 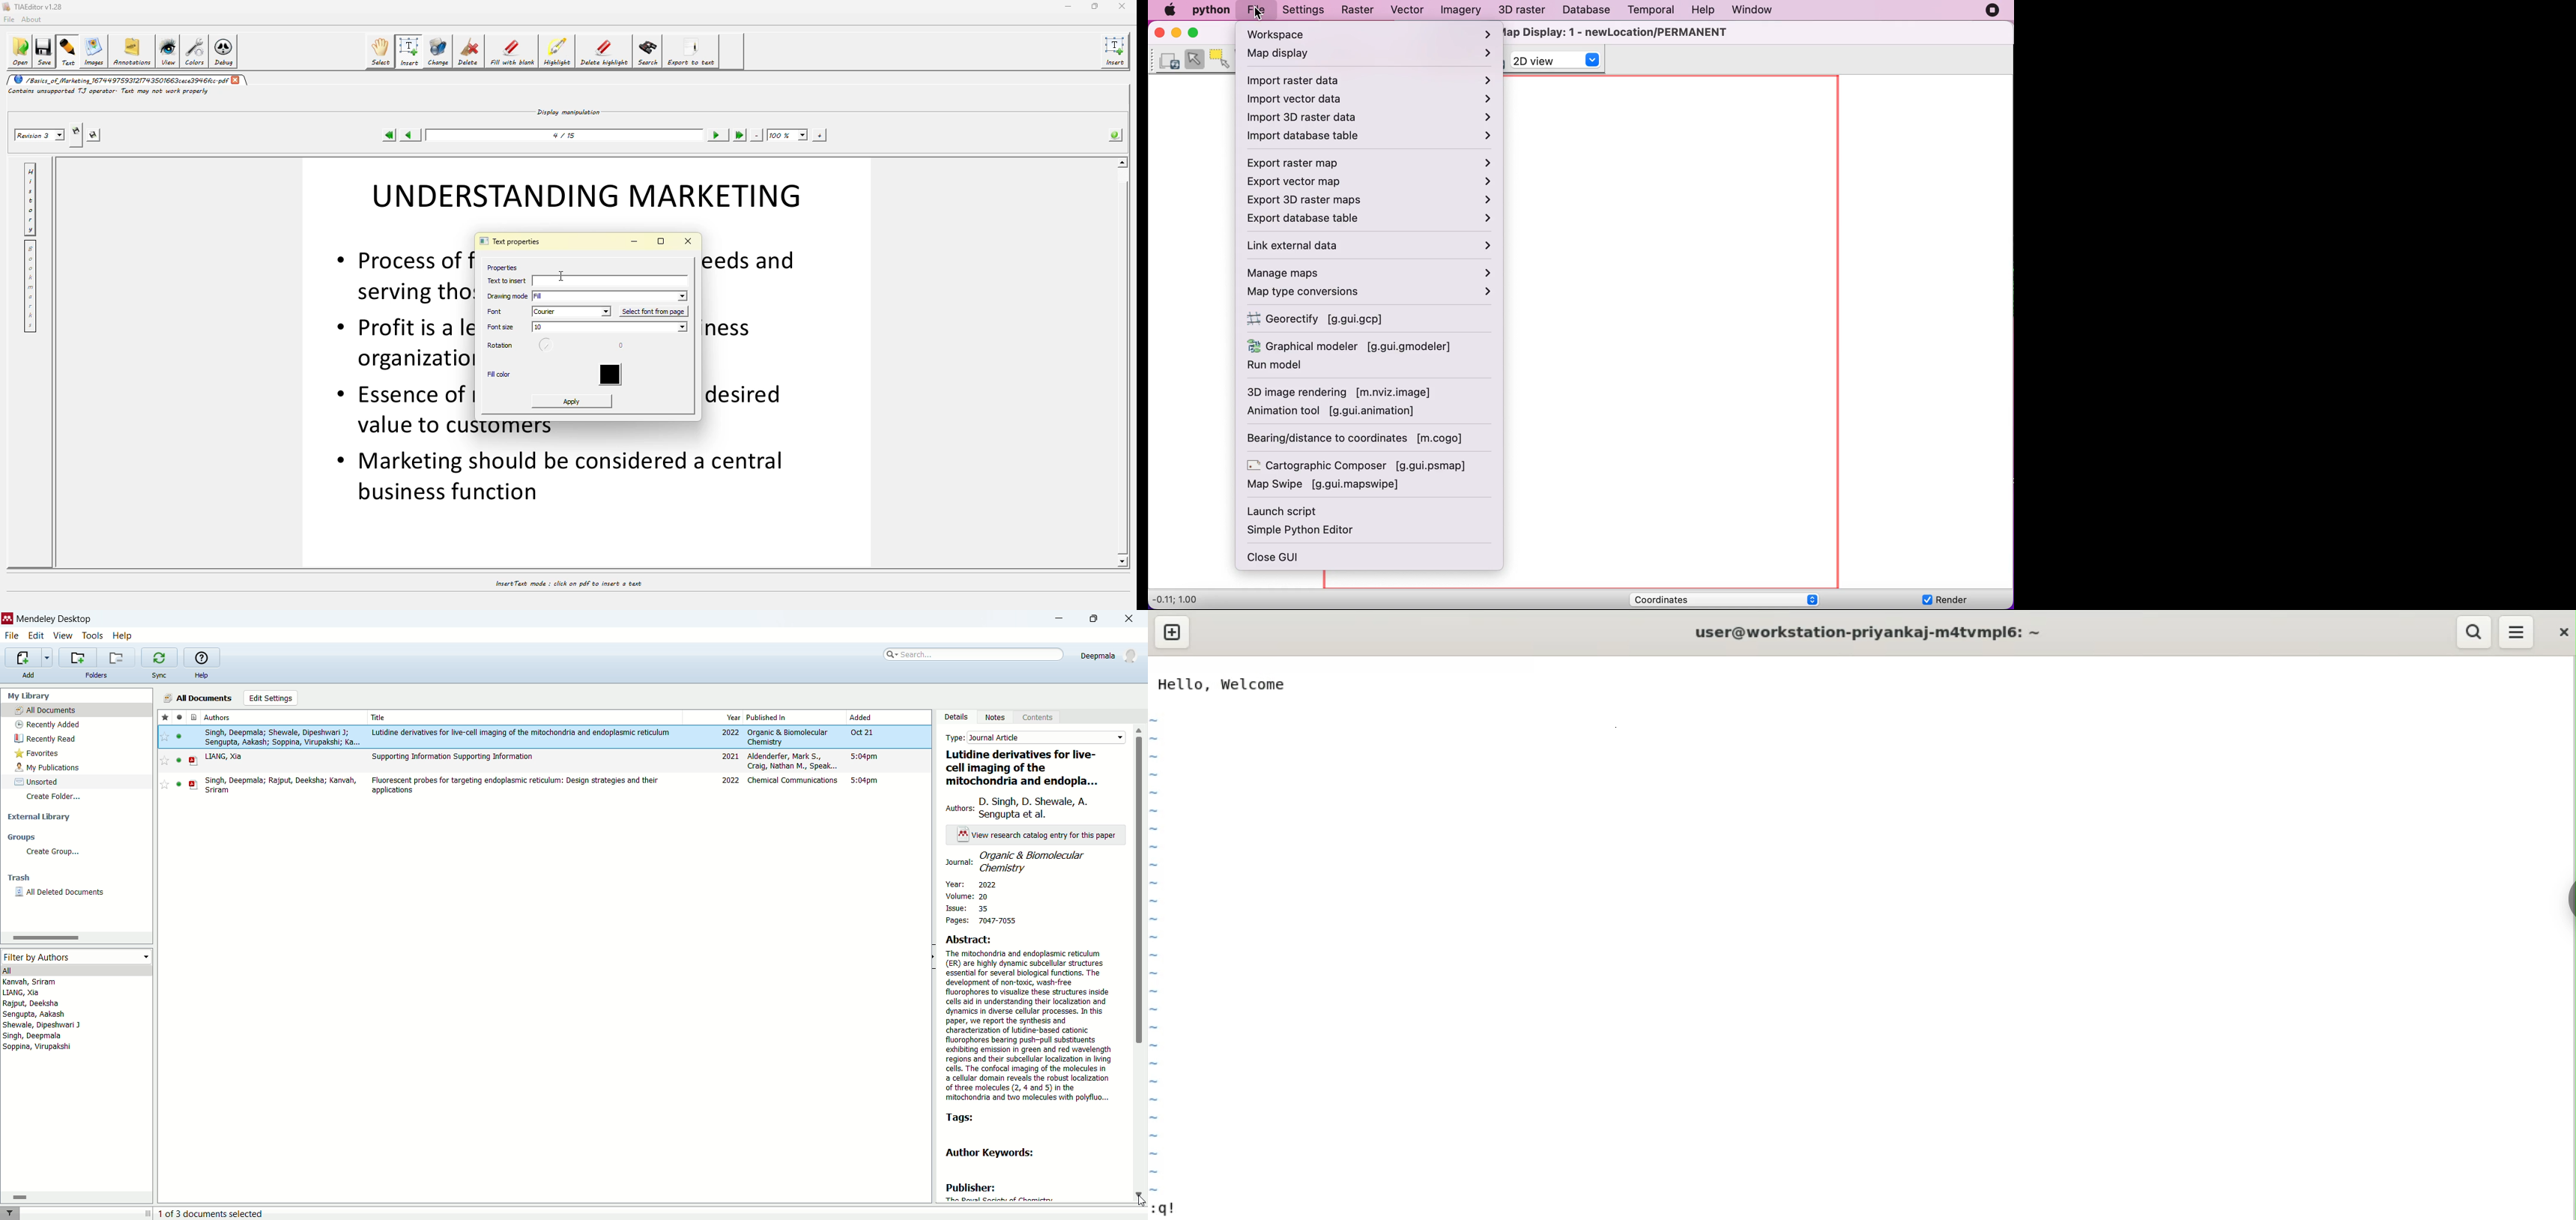 I want to click on online help guide for mendeley, so click(x=200, y=657).